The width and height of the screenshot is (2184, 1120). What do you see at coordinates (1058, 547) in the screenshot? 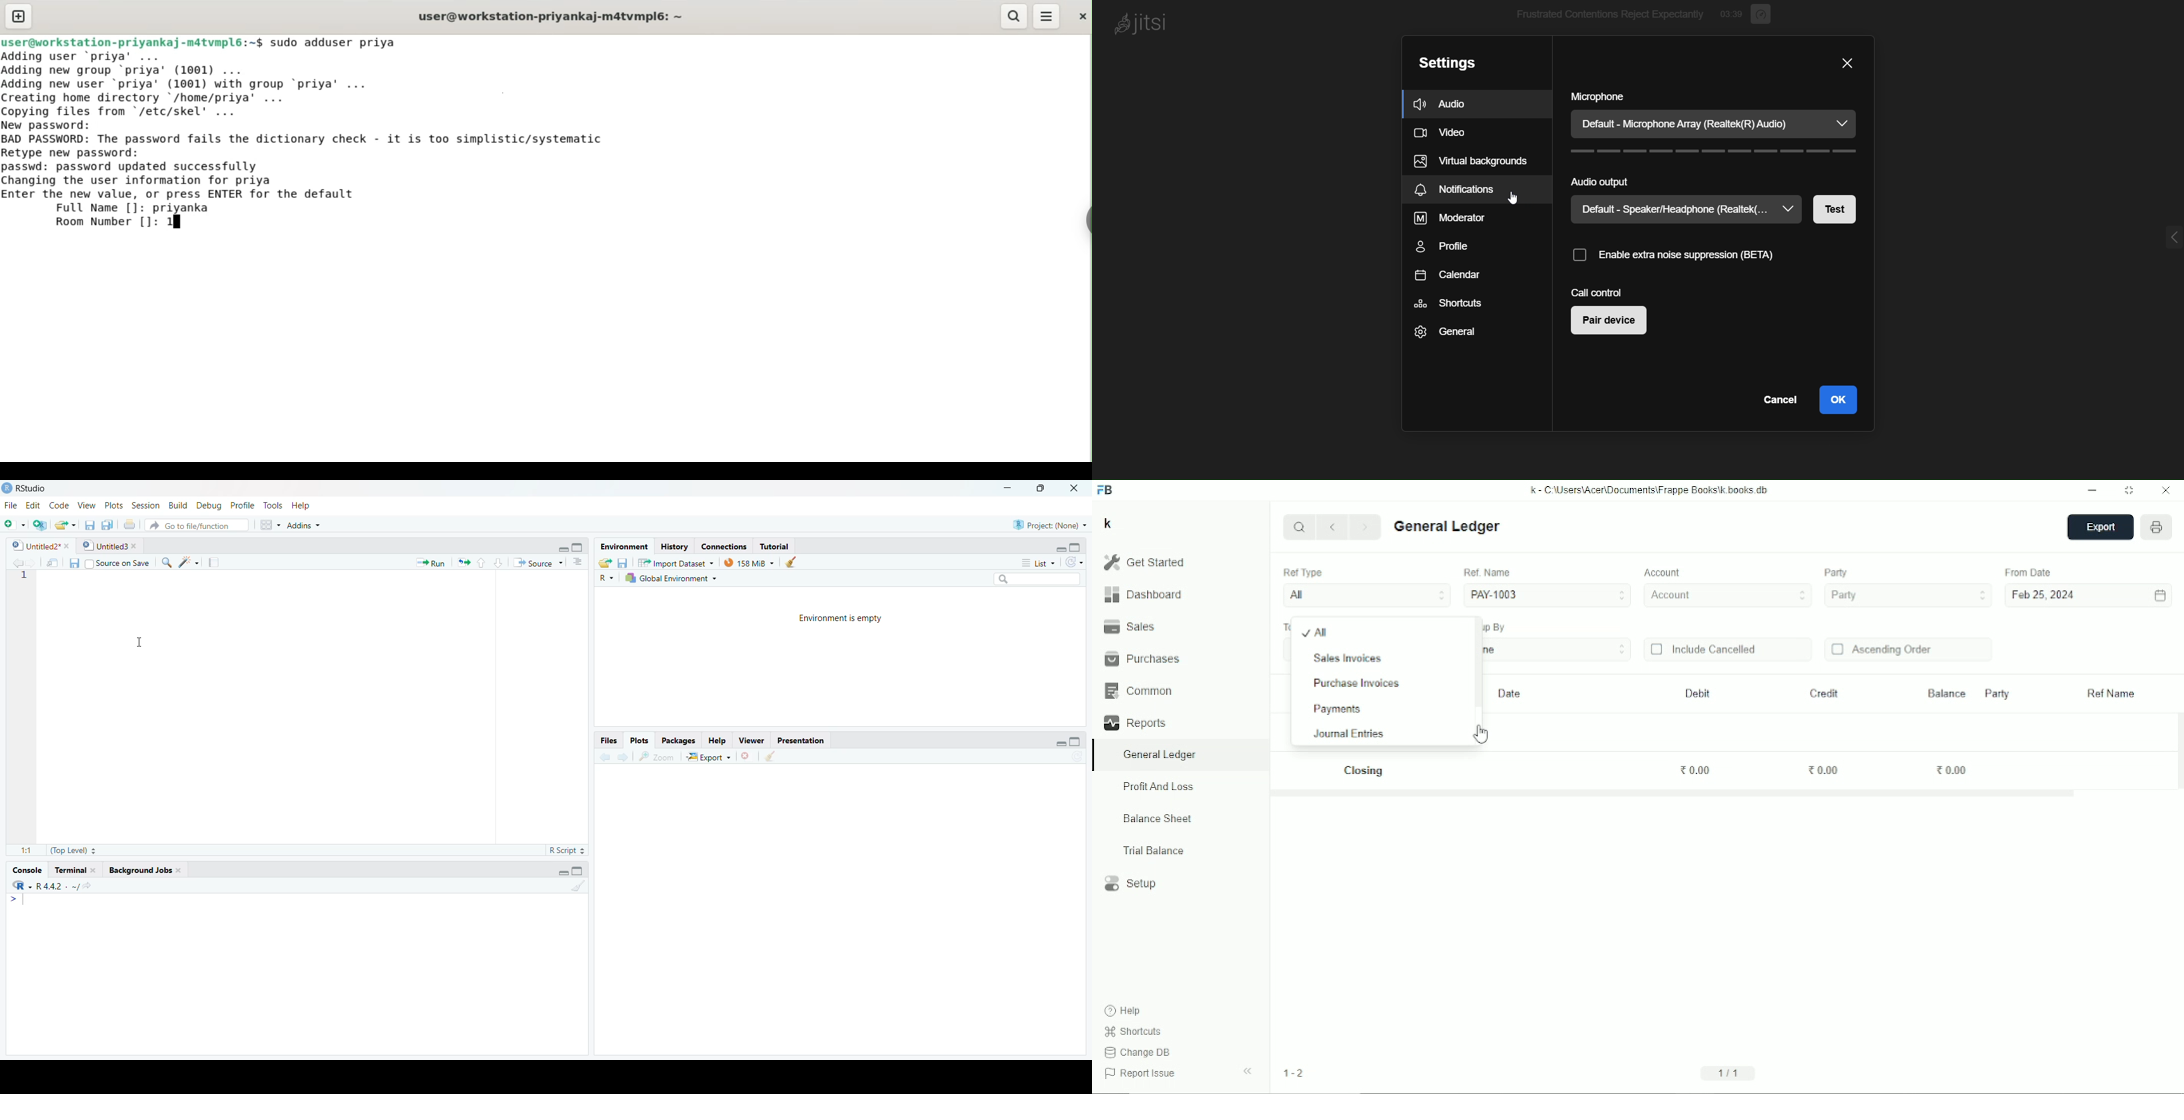
I see `Minimize/maximize` at bounding box center [1058, 547].